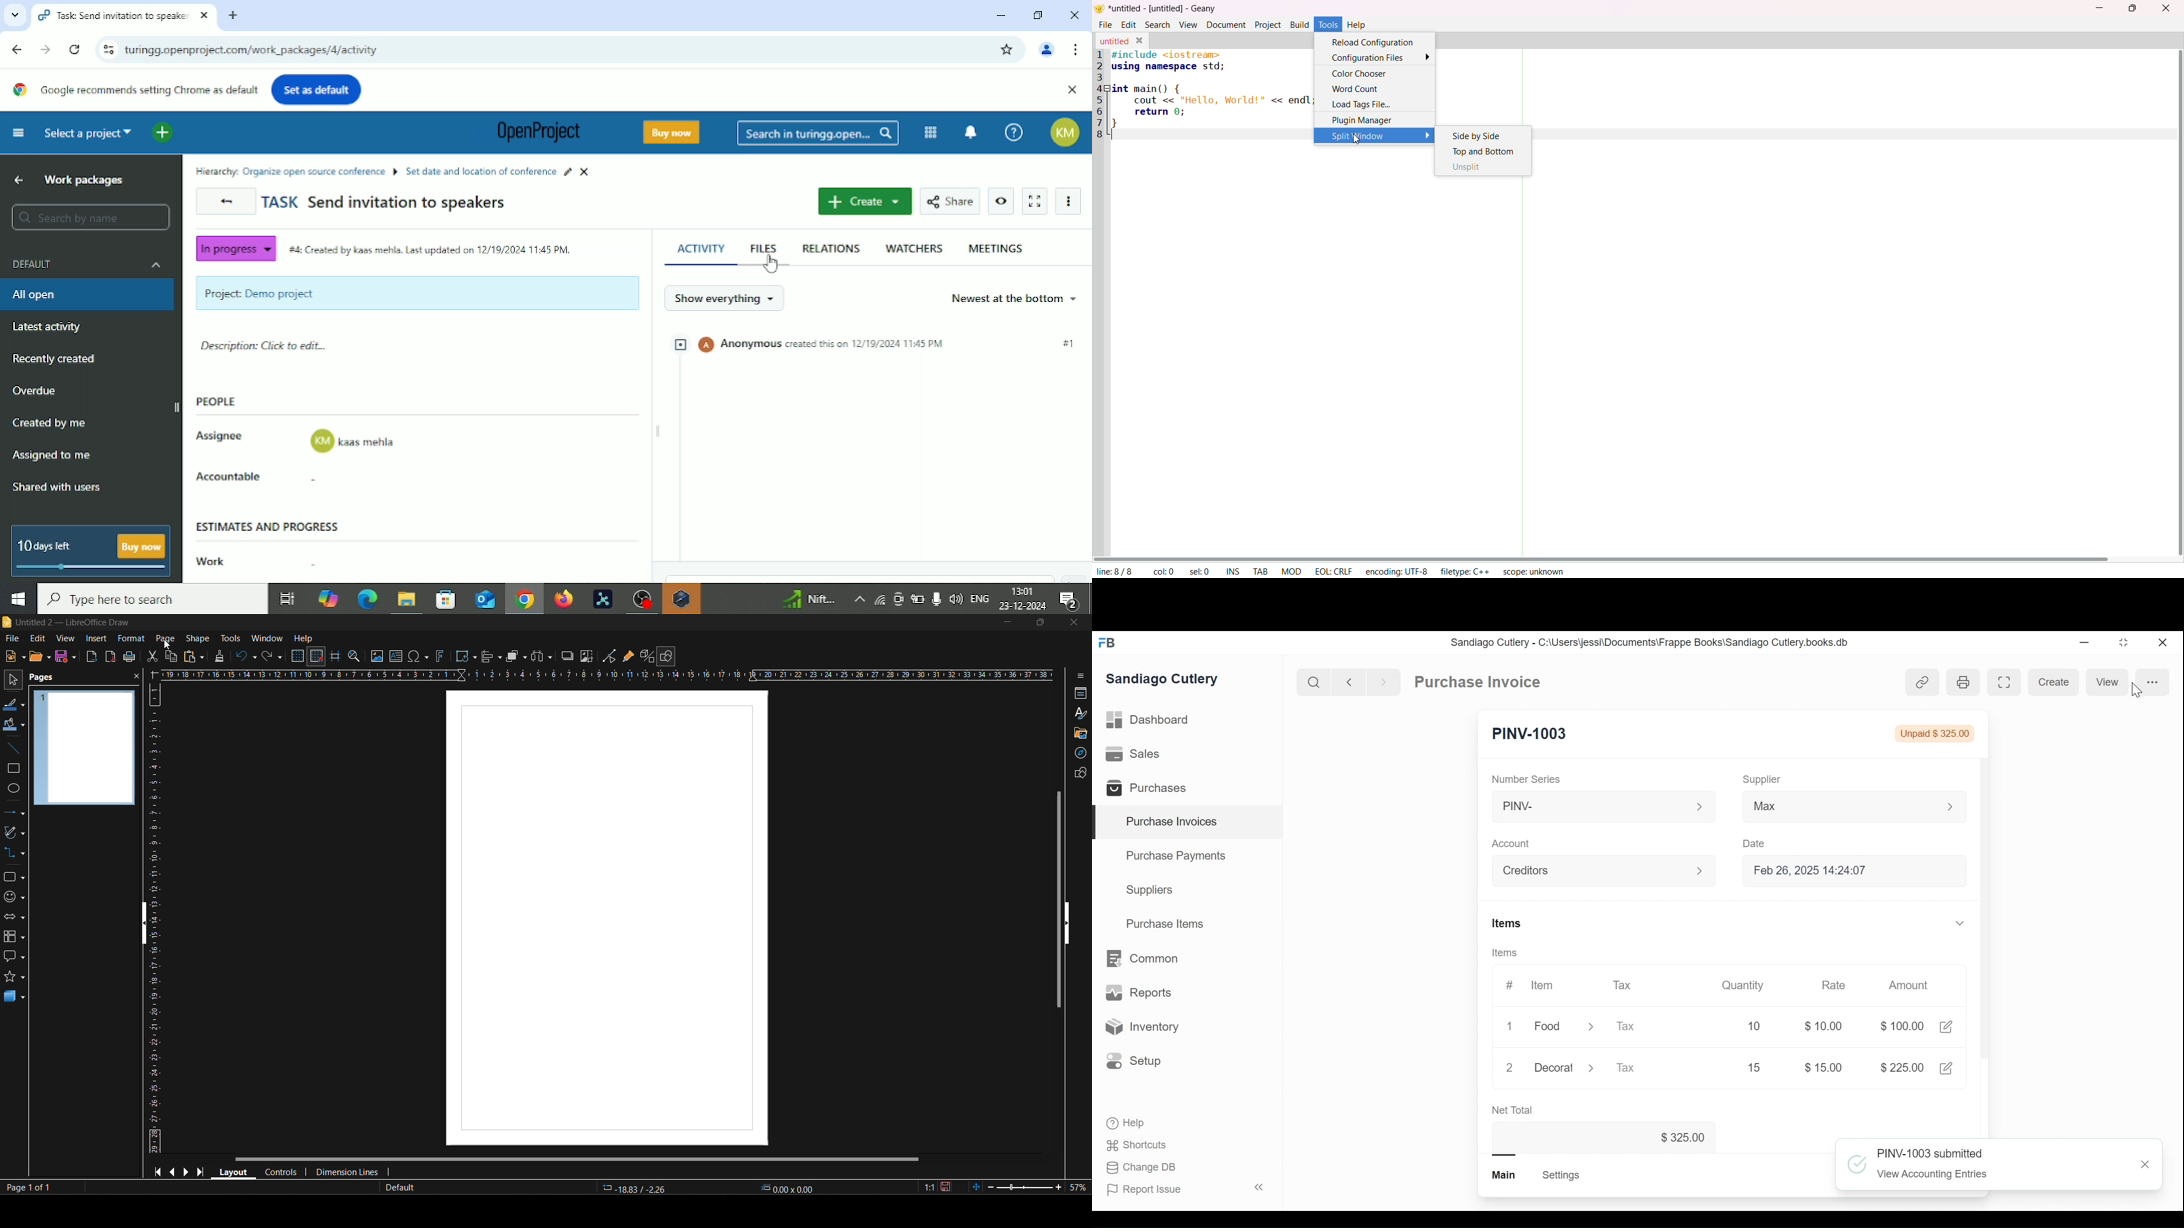  I want to click on Purchase Items, so click(1165, 925).